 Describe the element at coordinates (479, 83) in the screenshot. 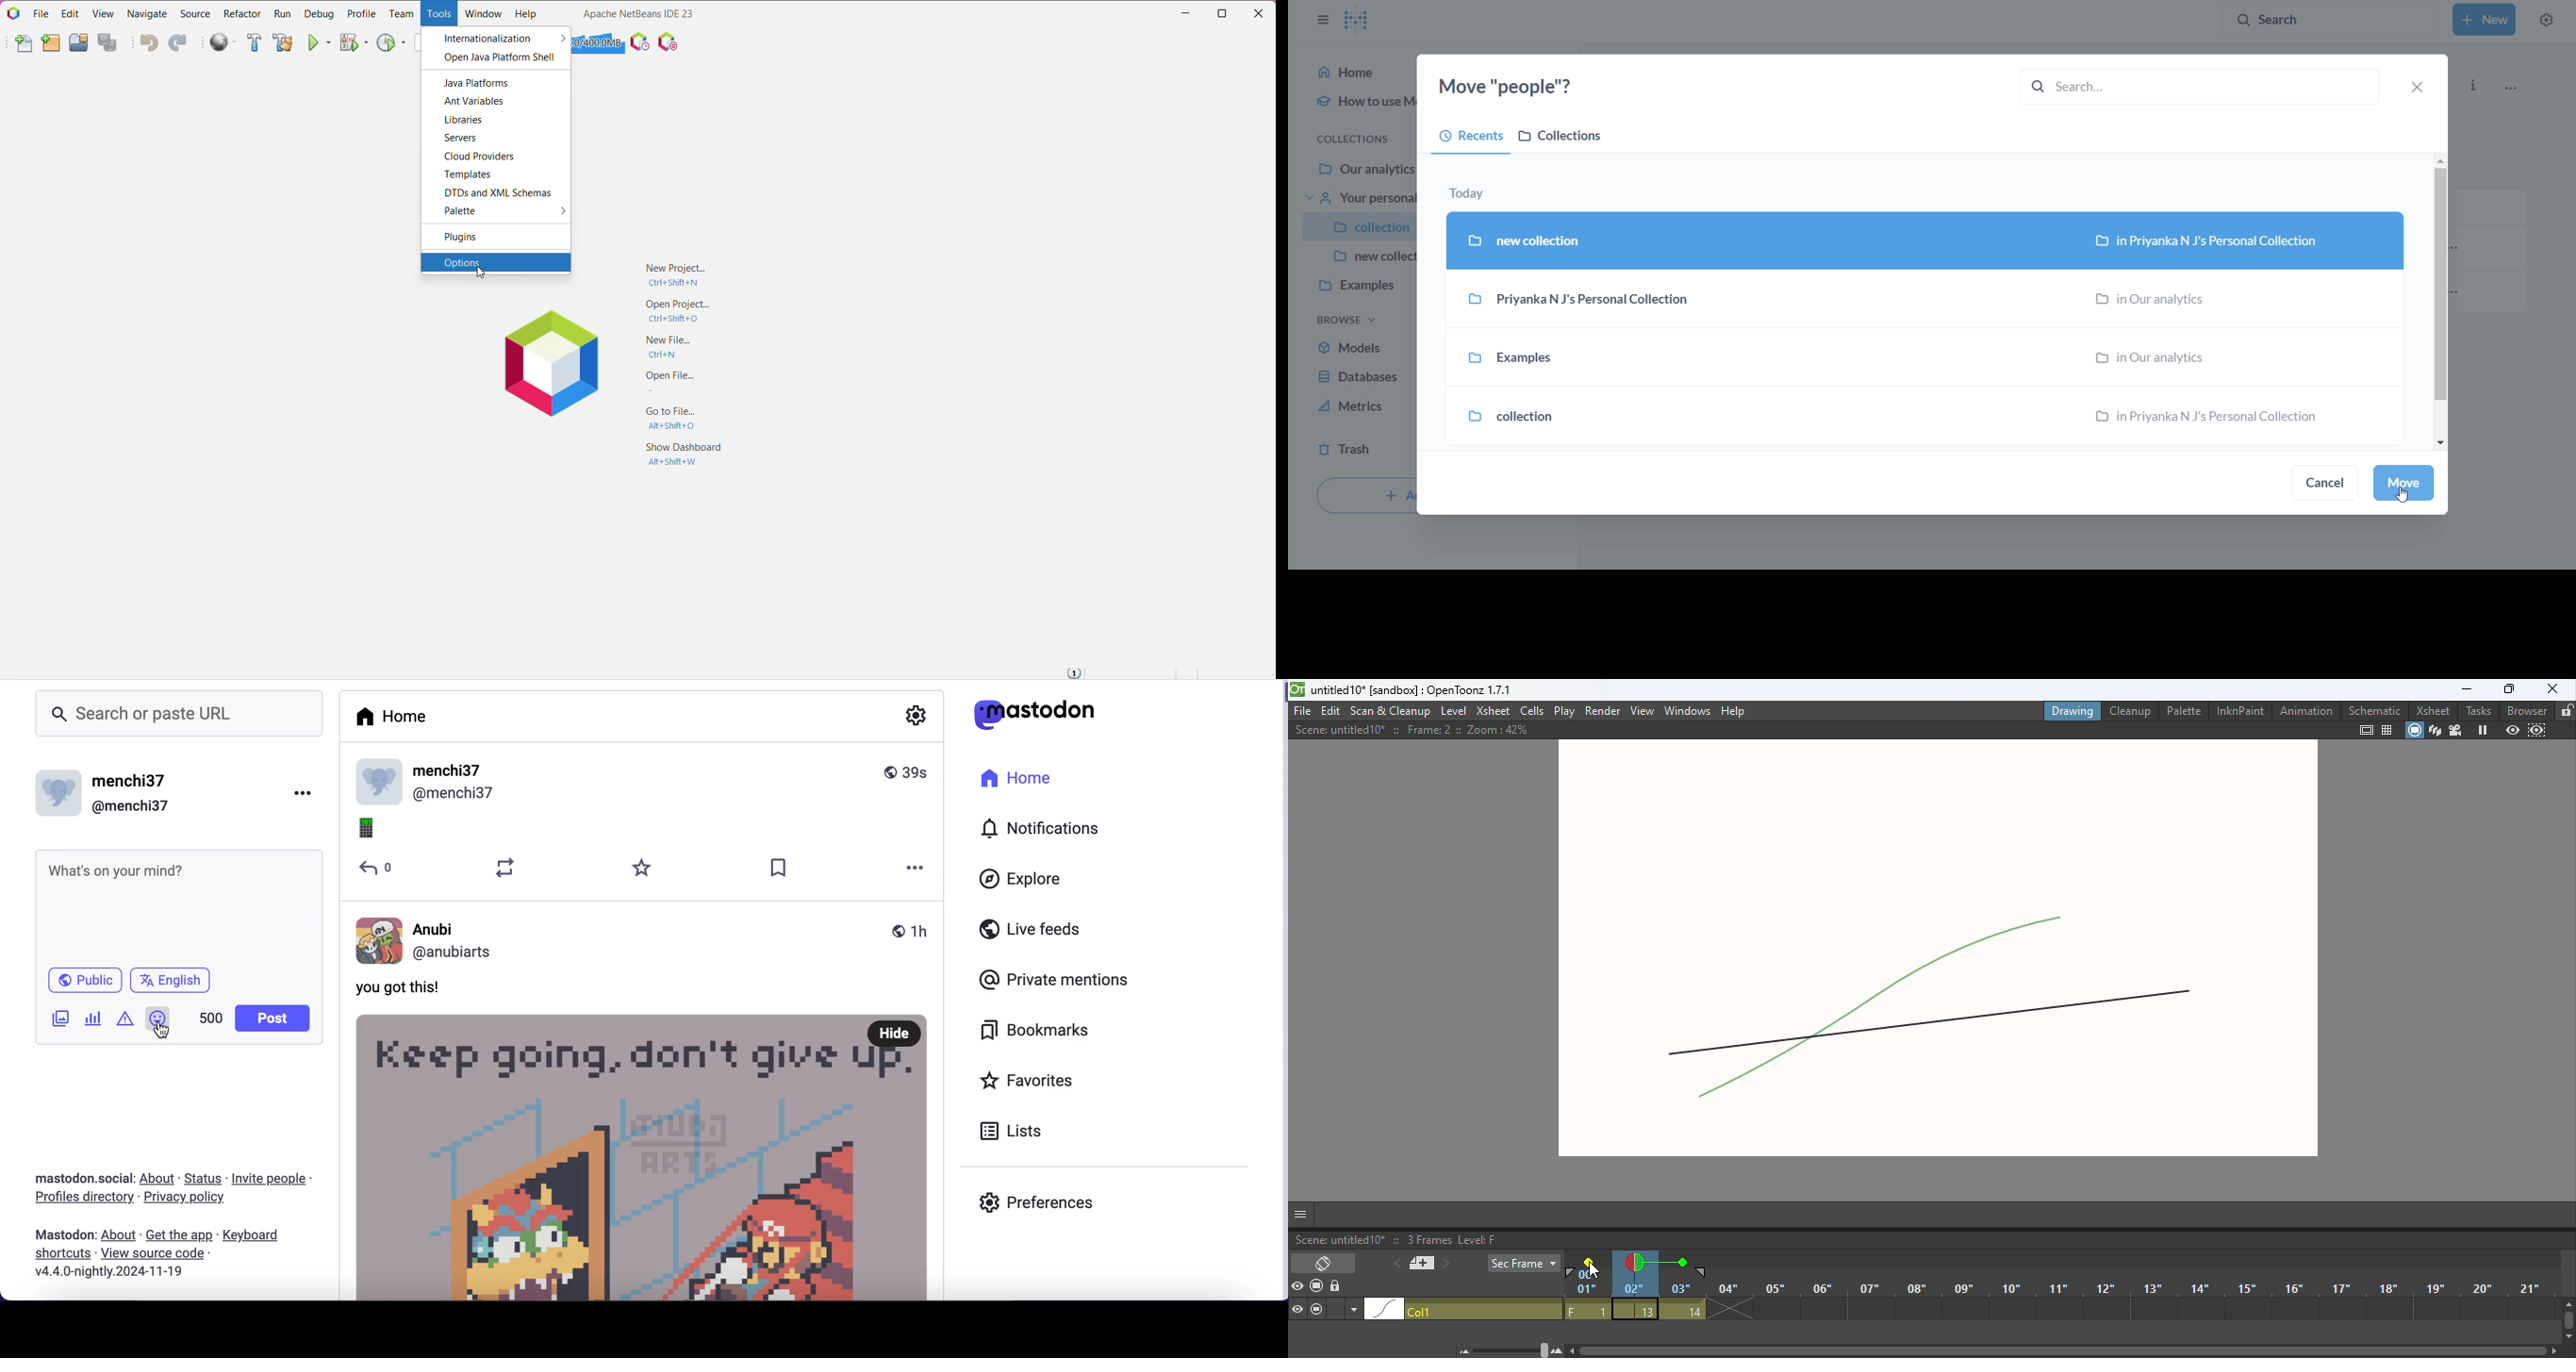

I see `Java Platforms` at that location.